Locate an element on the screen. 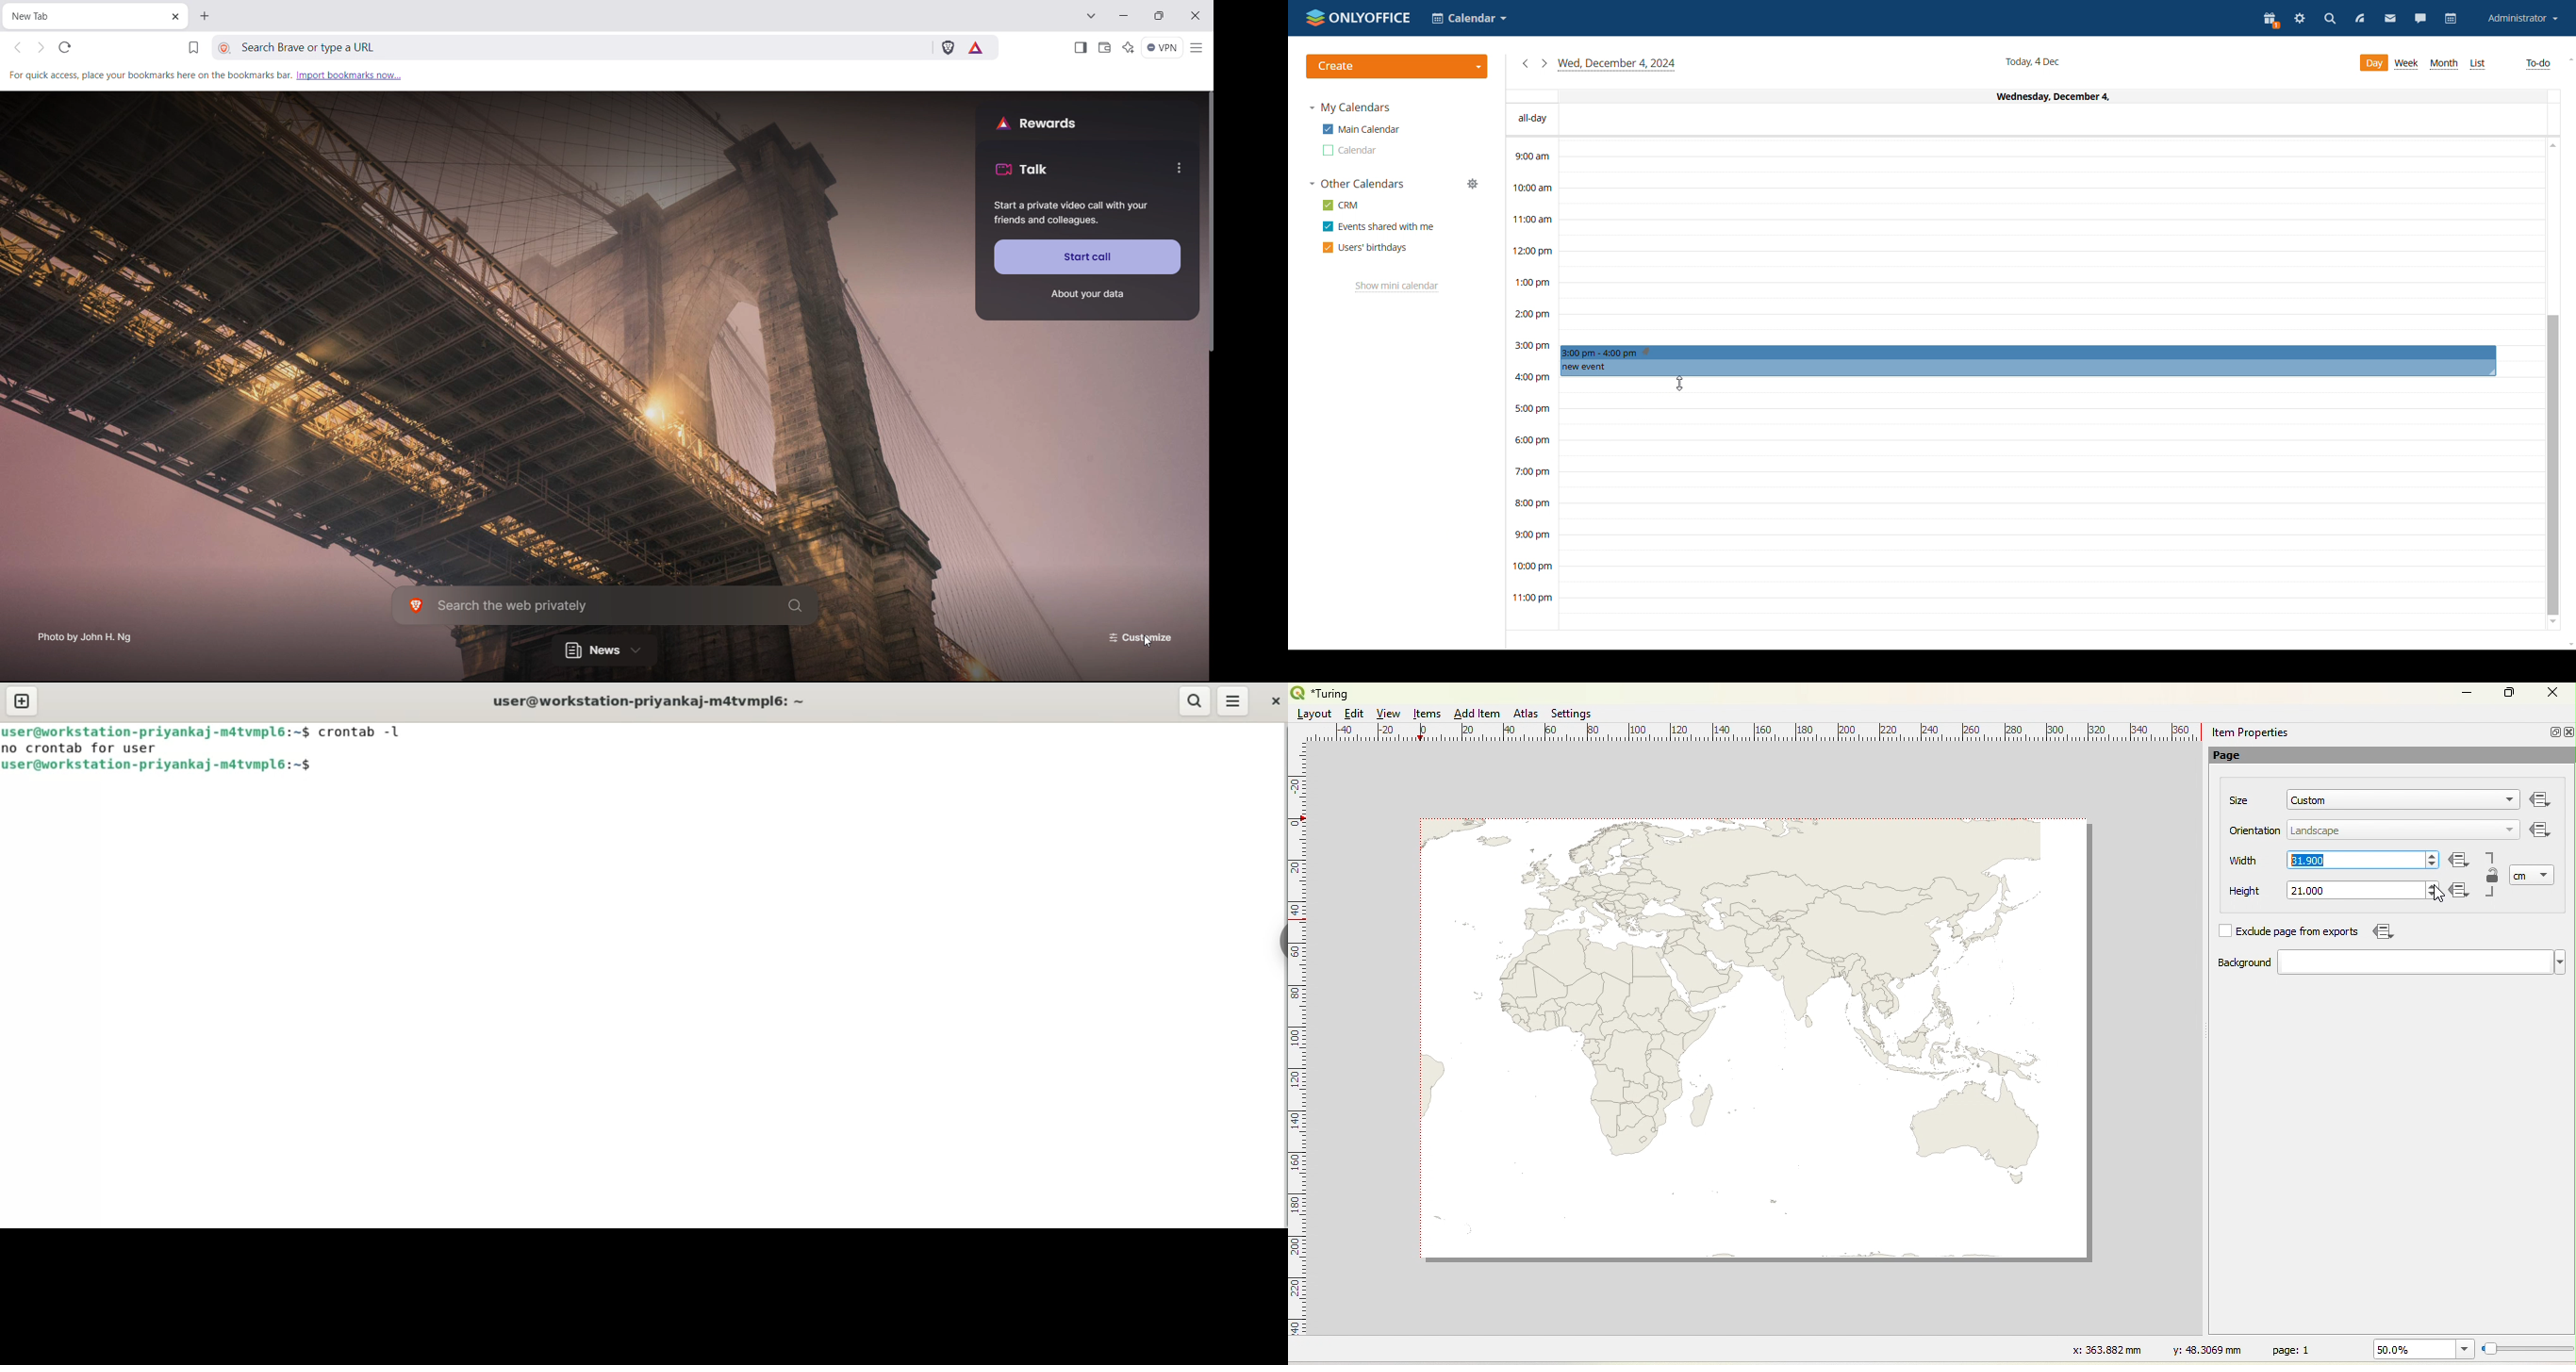 The height and width of the screenshot is (1372, 2576). list view is located at coordinates (2477, 64).